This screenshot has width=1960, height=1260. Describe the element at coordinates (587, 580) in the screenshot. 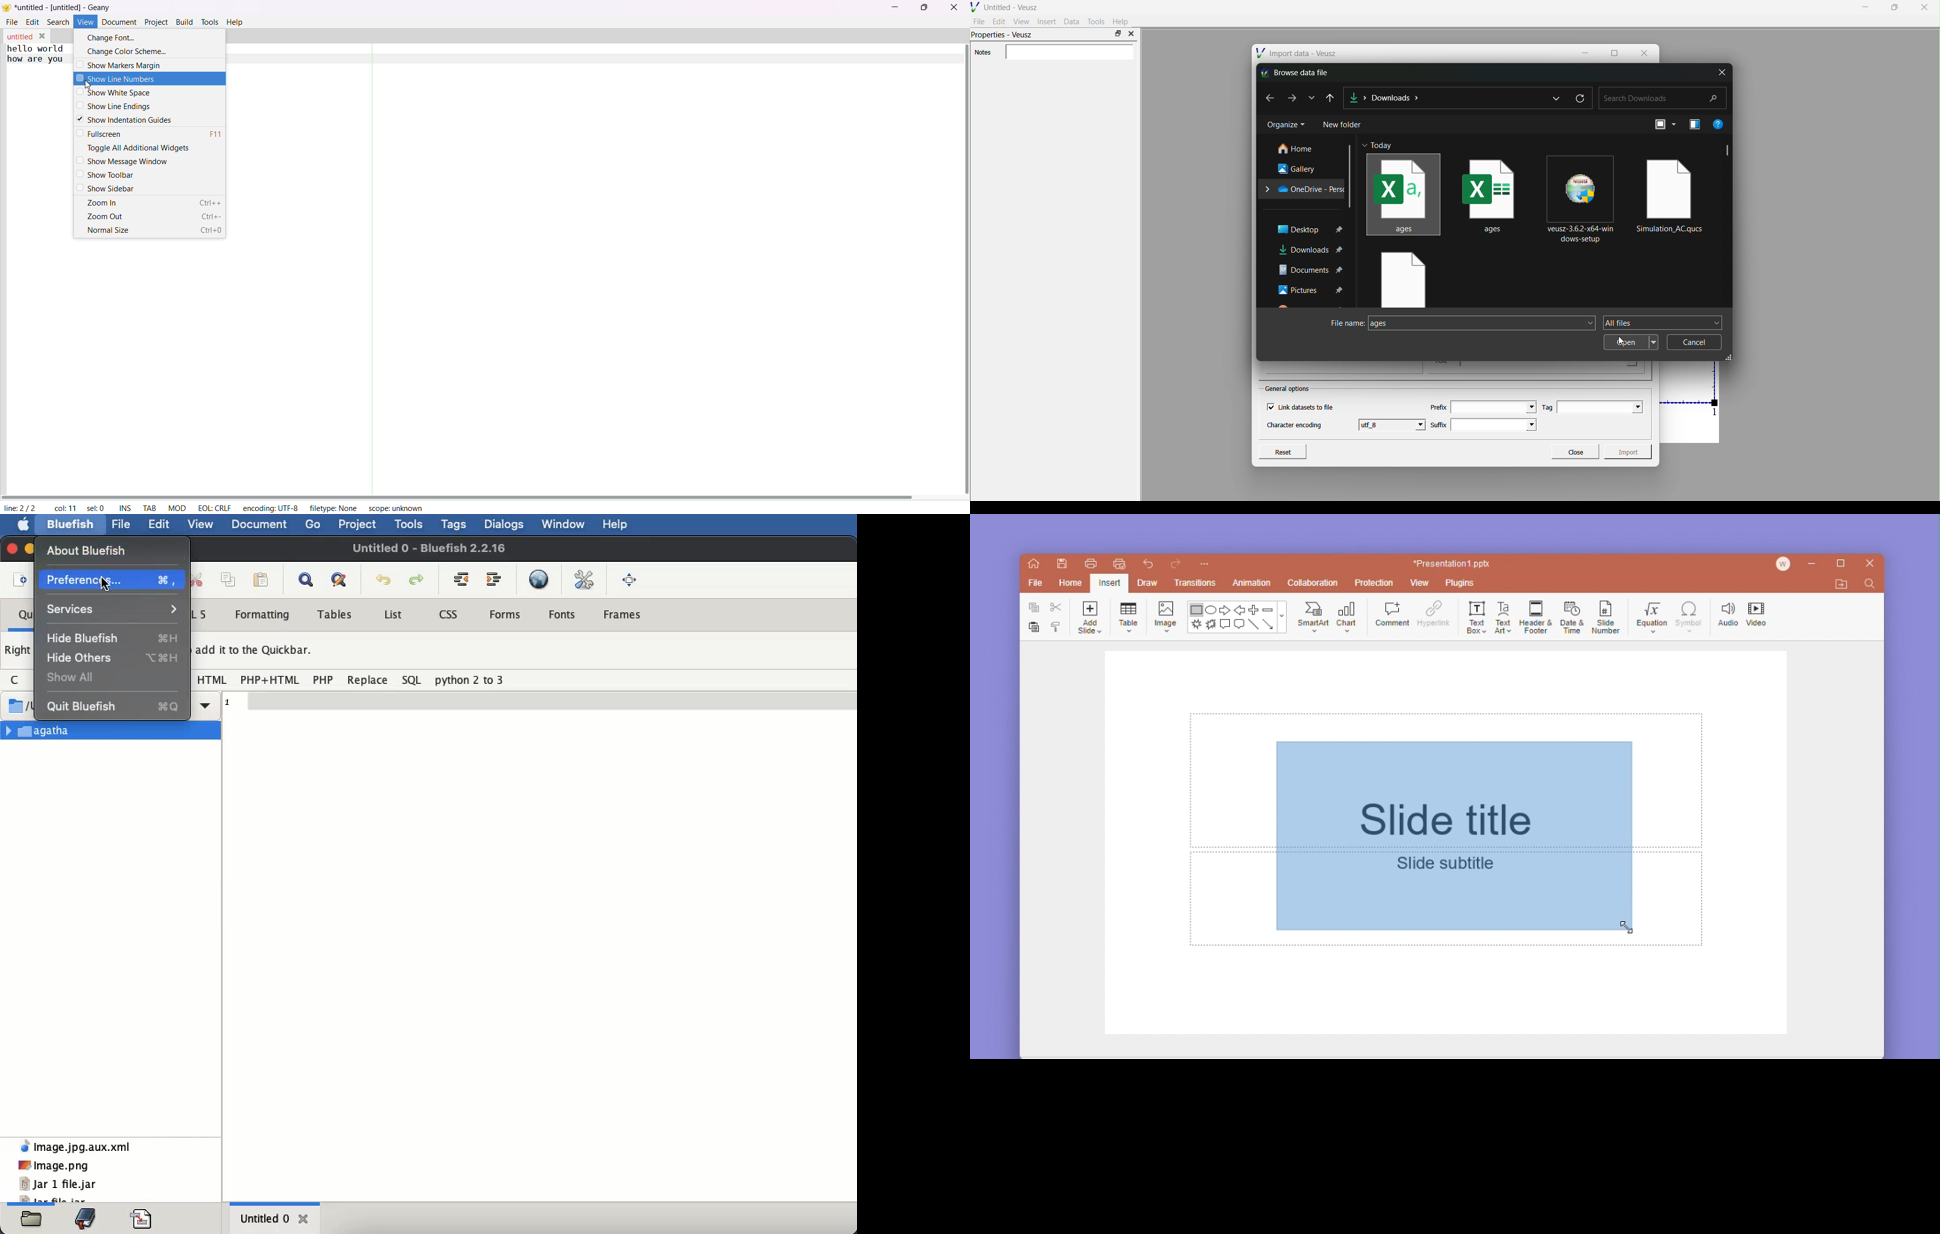

I see `edit preferences` at that location.